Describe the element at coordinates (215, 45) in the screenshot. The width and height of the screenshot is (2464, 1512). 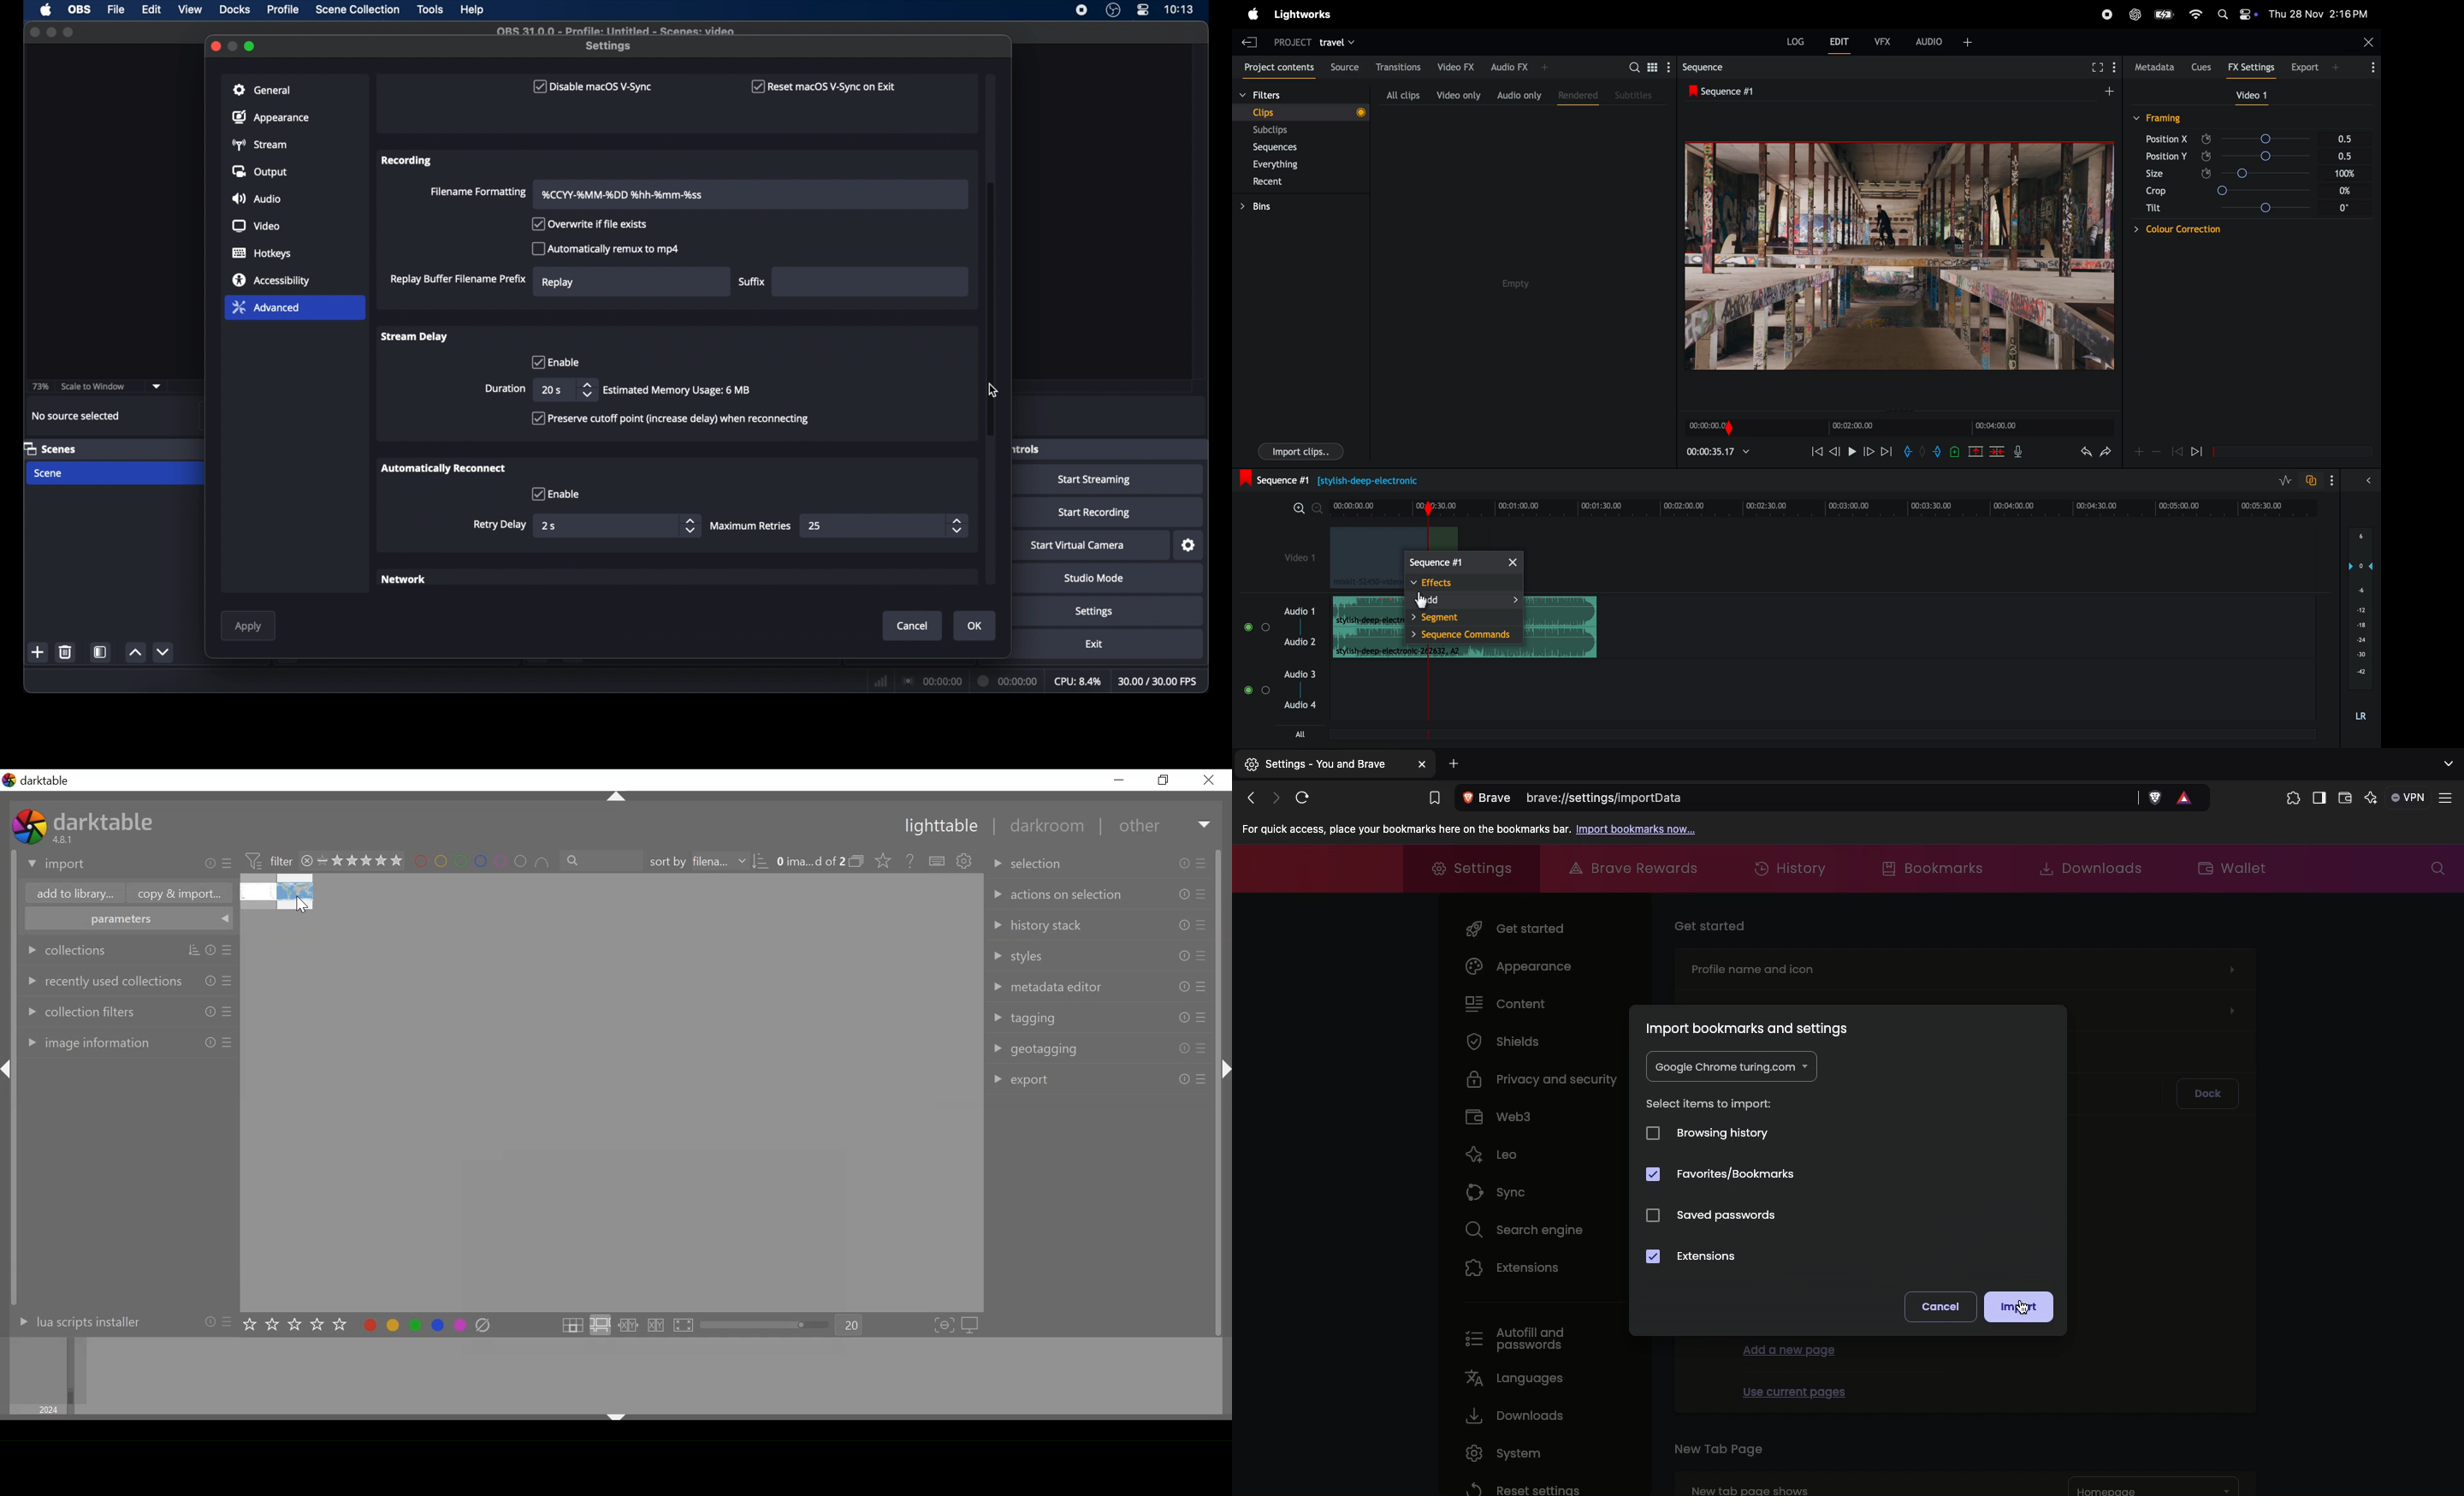
I see `close` at that location.